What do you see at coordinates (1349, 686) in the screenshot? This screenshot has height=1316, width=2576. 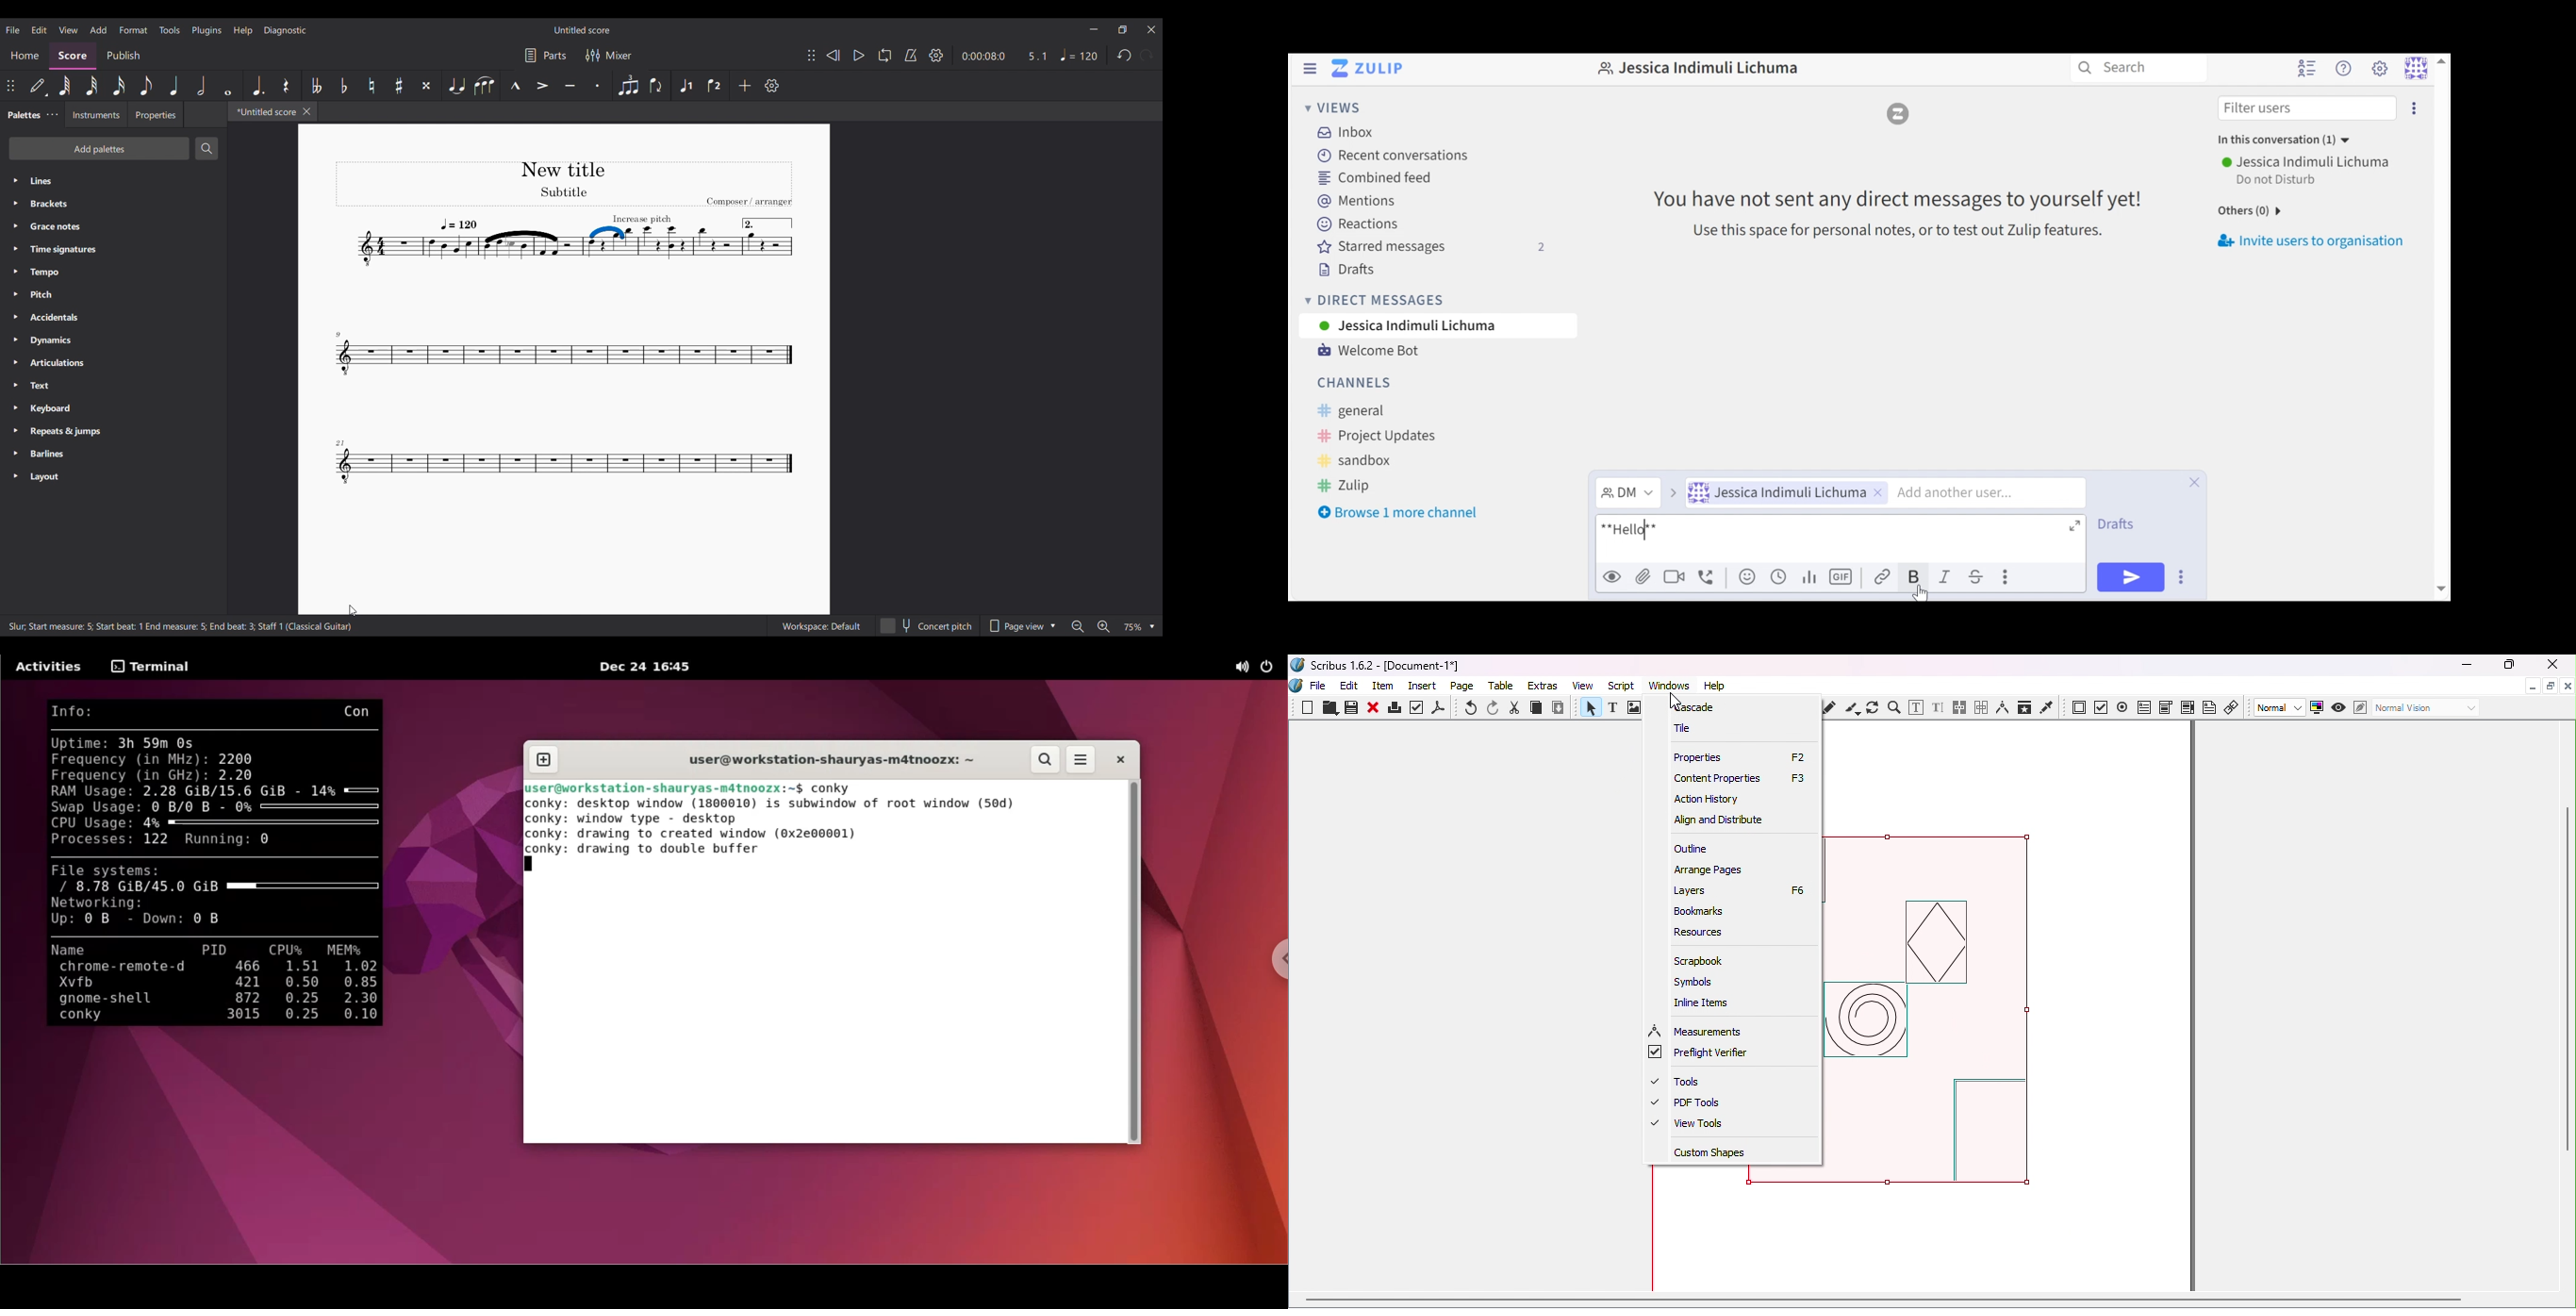 I see `Edit` at bounding box center [1349, 686].